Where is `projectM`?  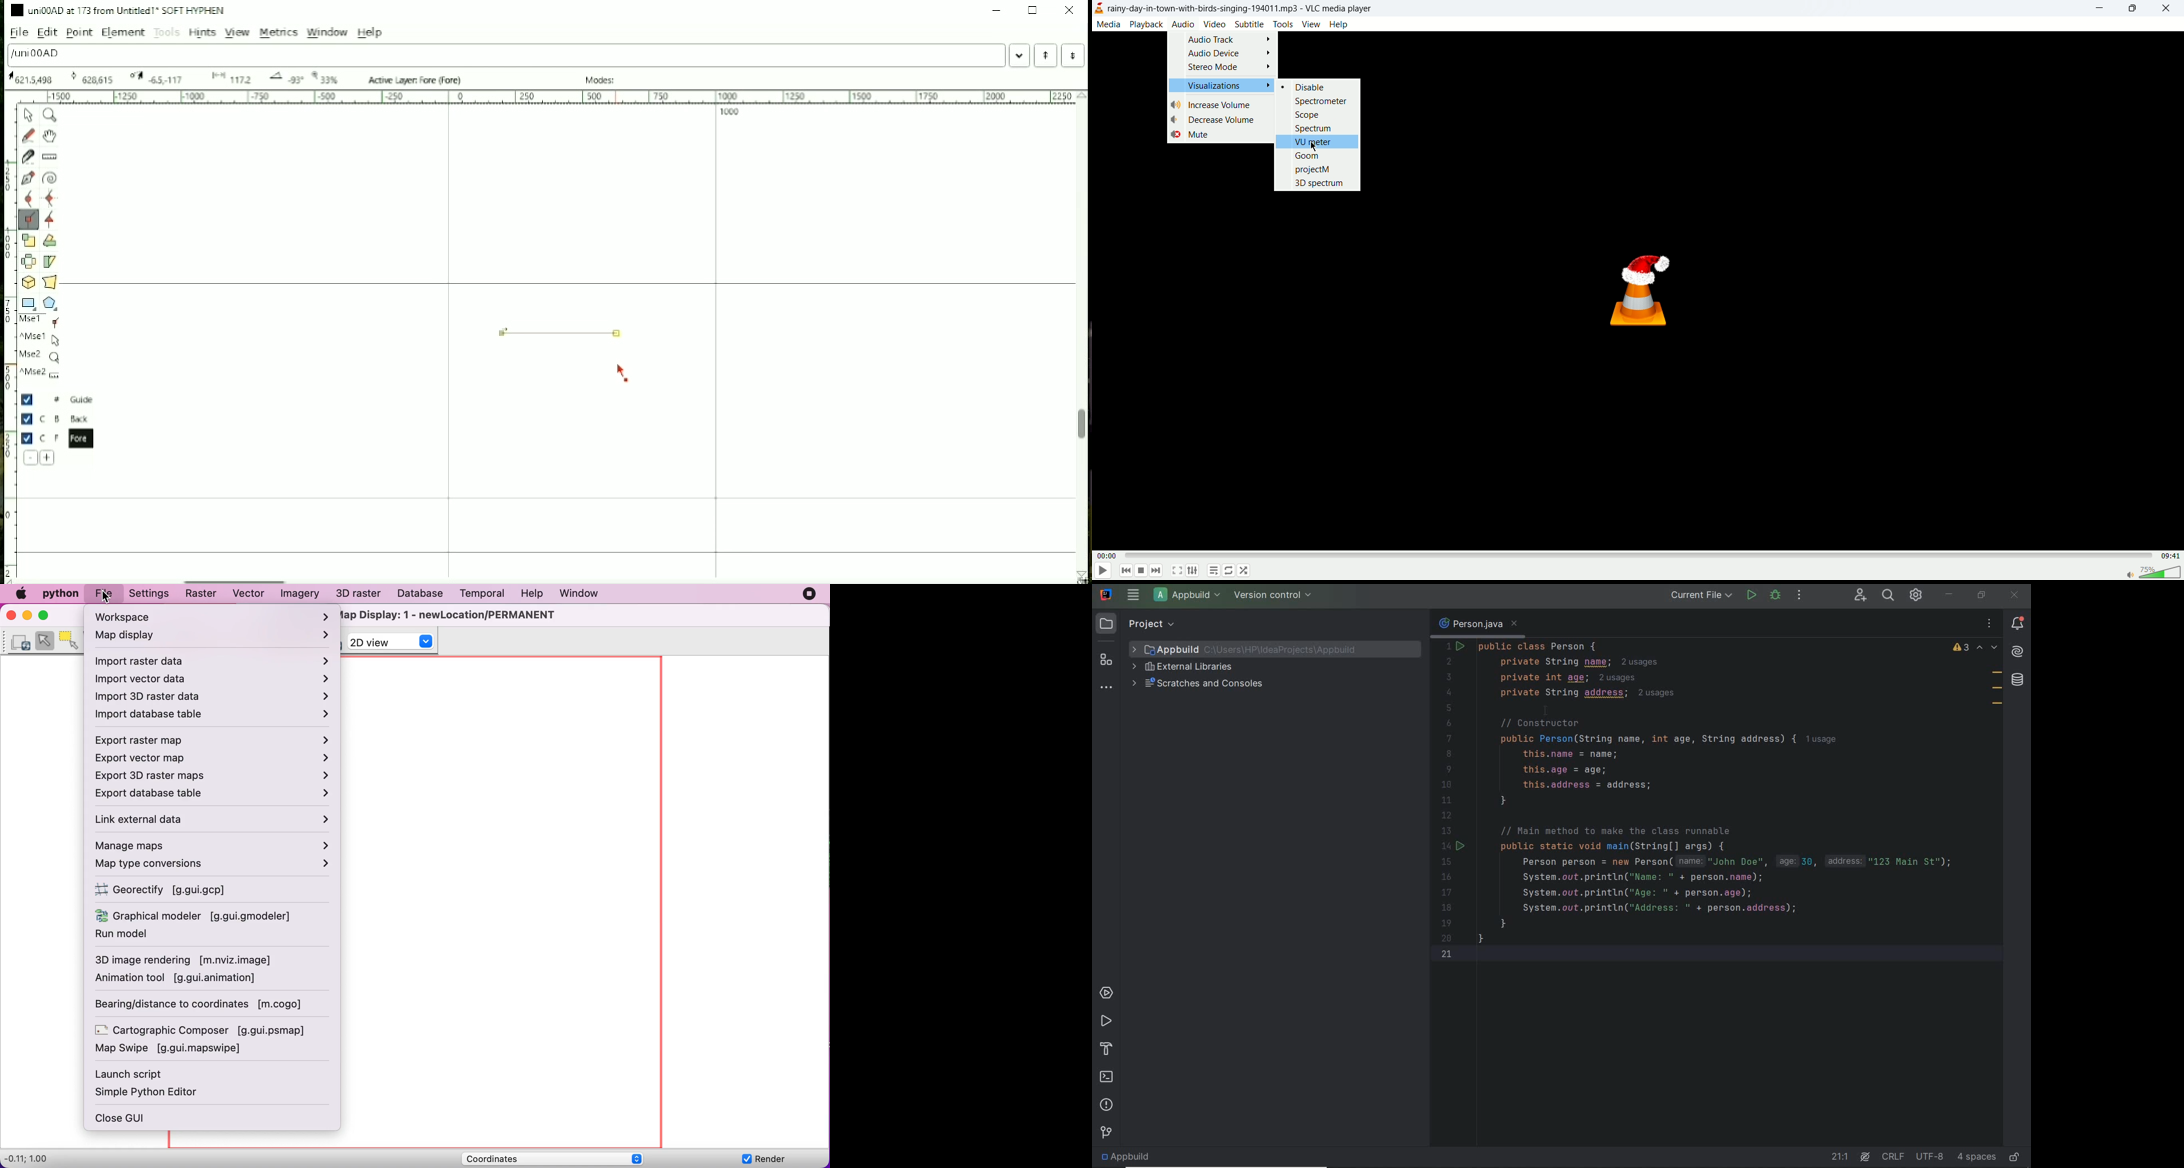 projectM is located at coordinates (1315, 170).